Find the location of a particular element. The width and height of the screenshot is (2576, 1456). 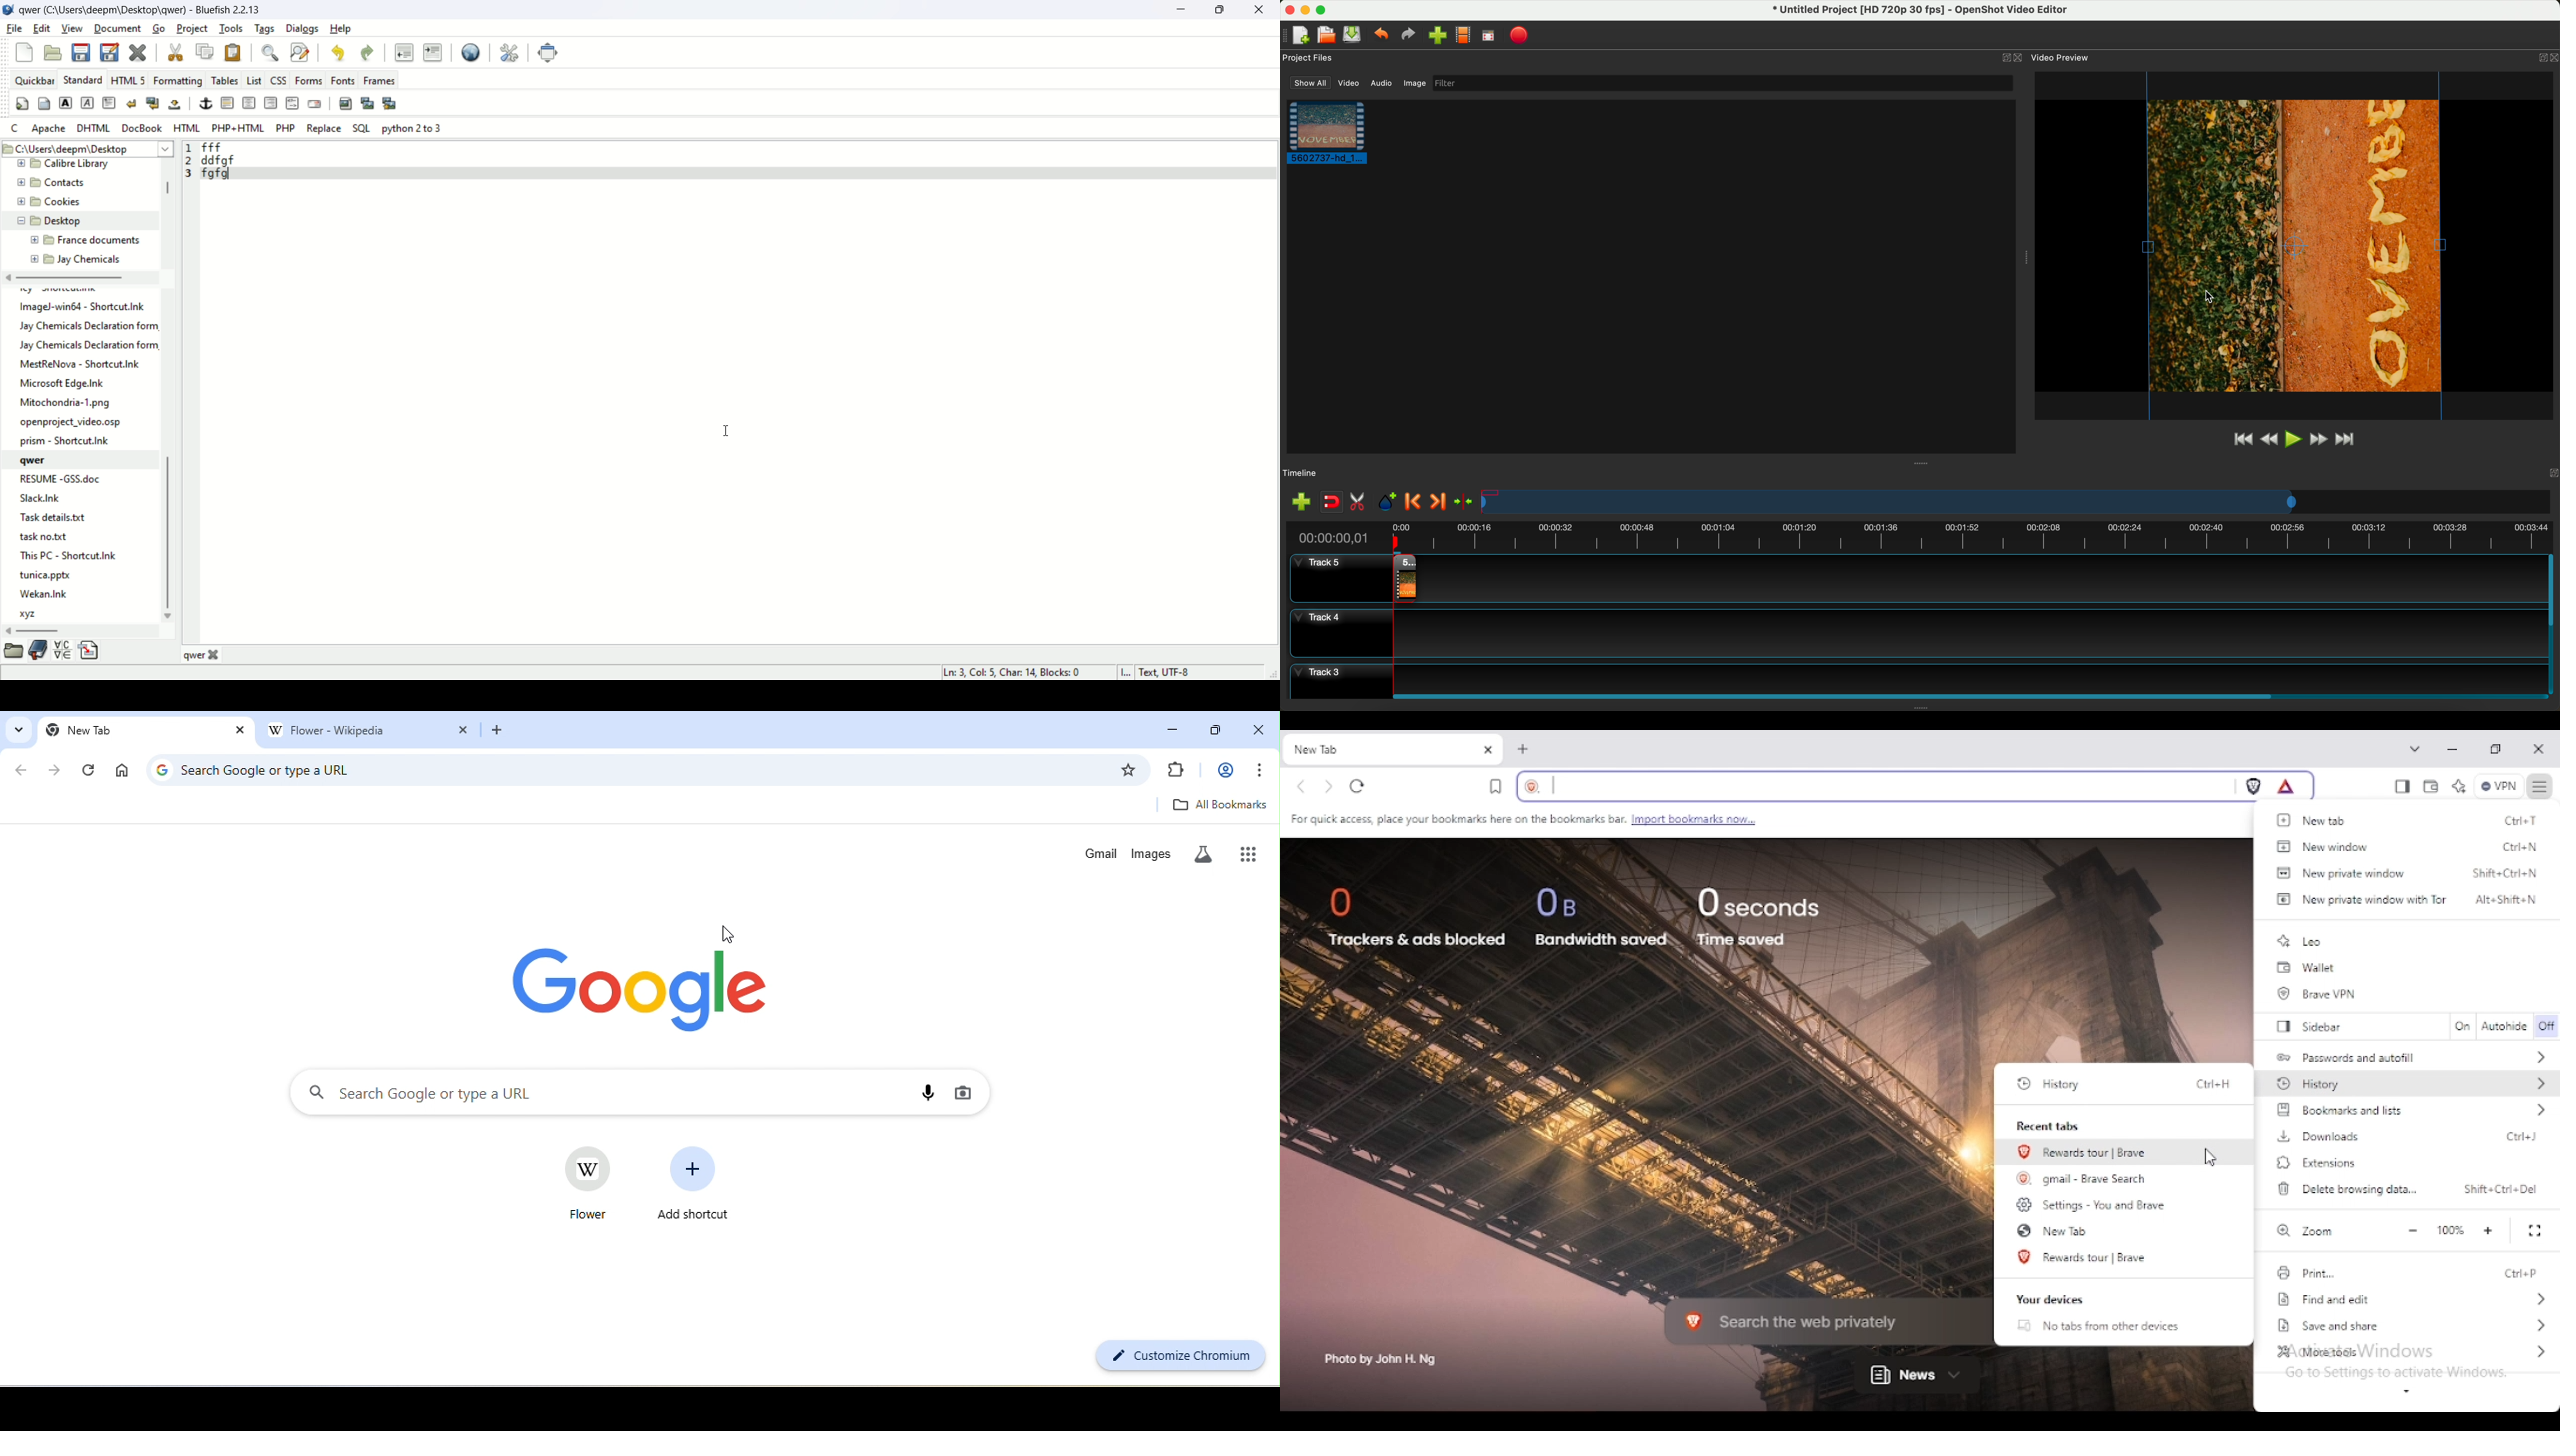

break and clear is located at coordinates (152, 103).